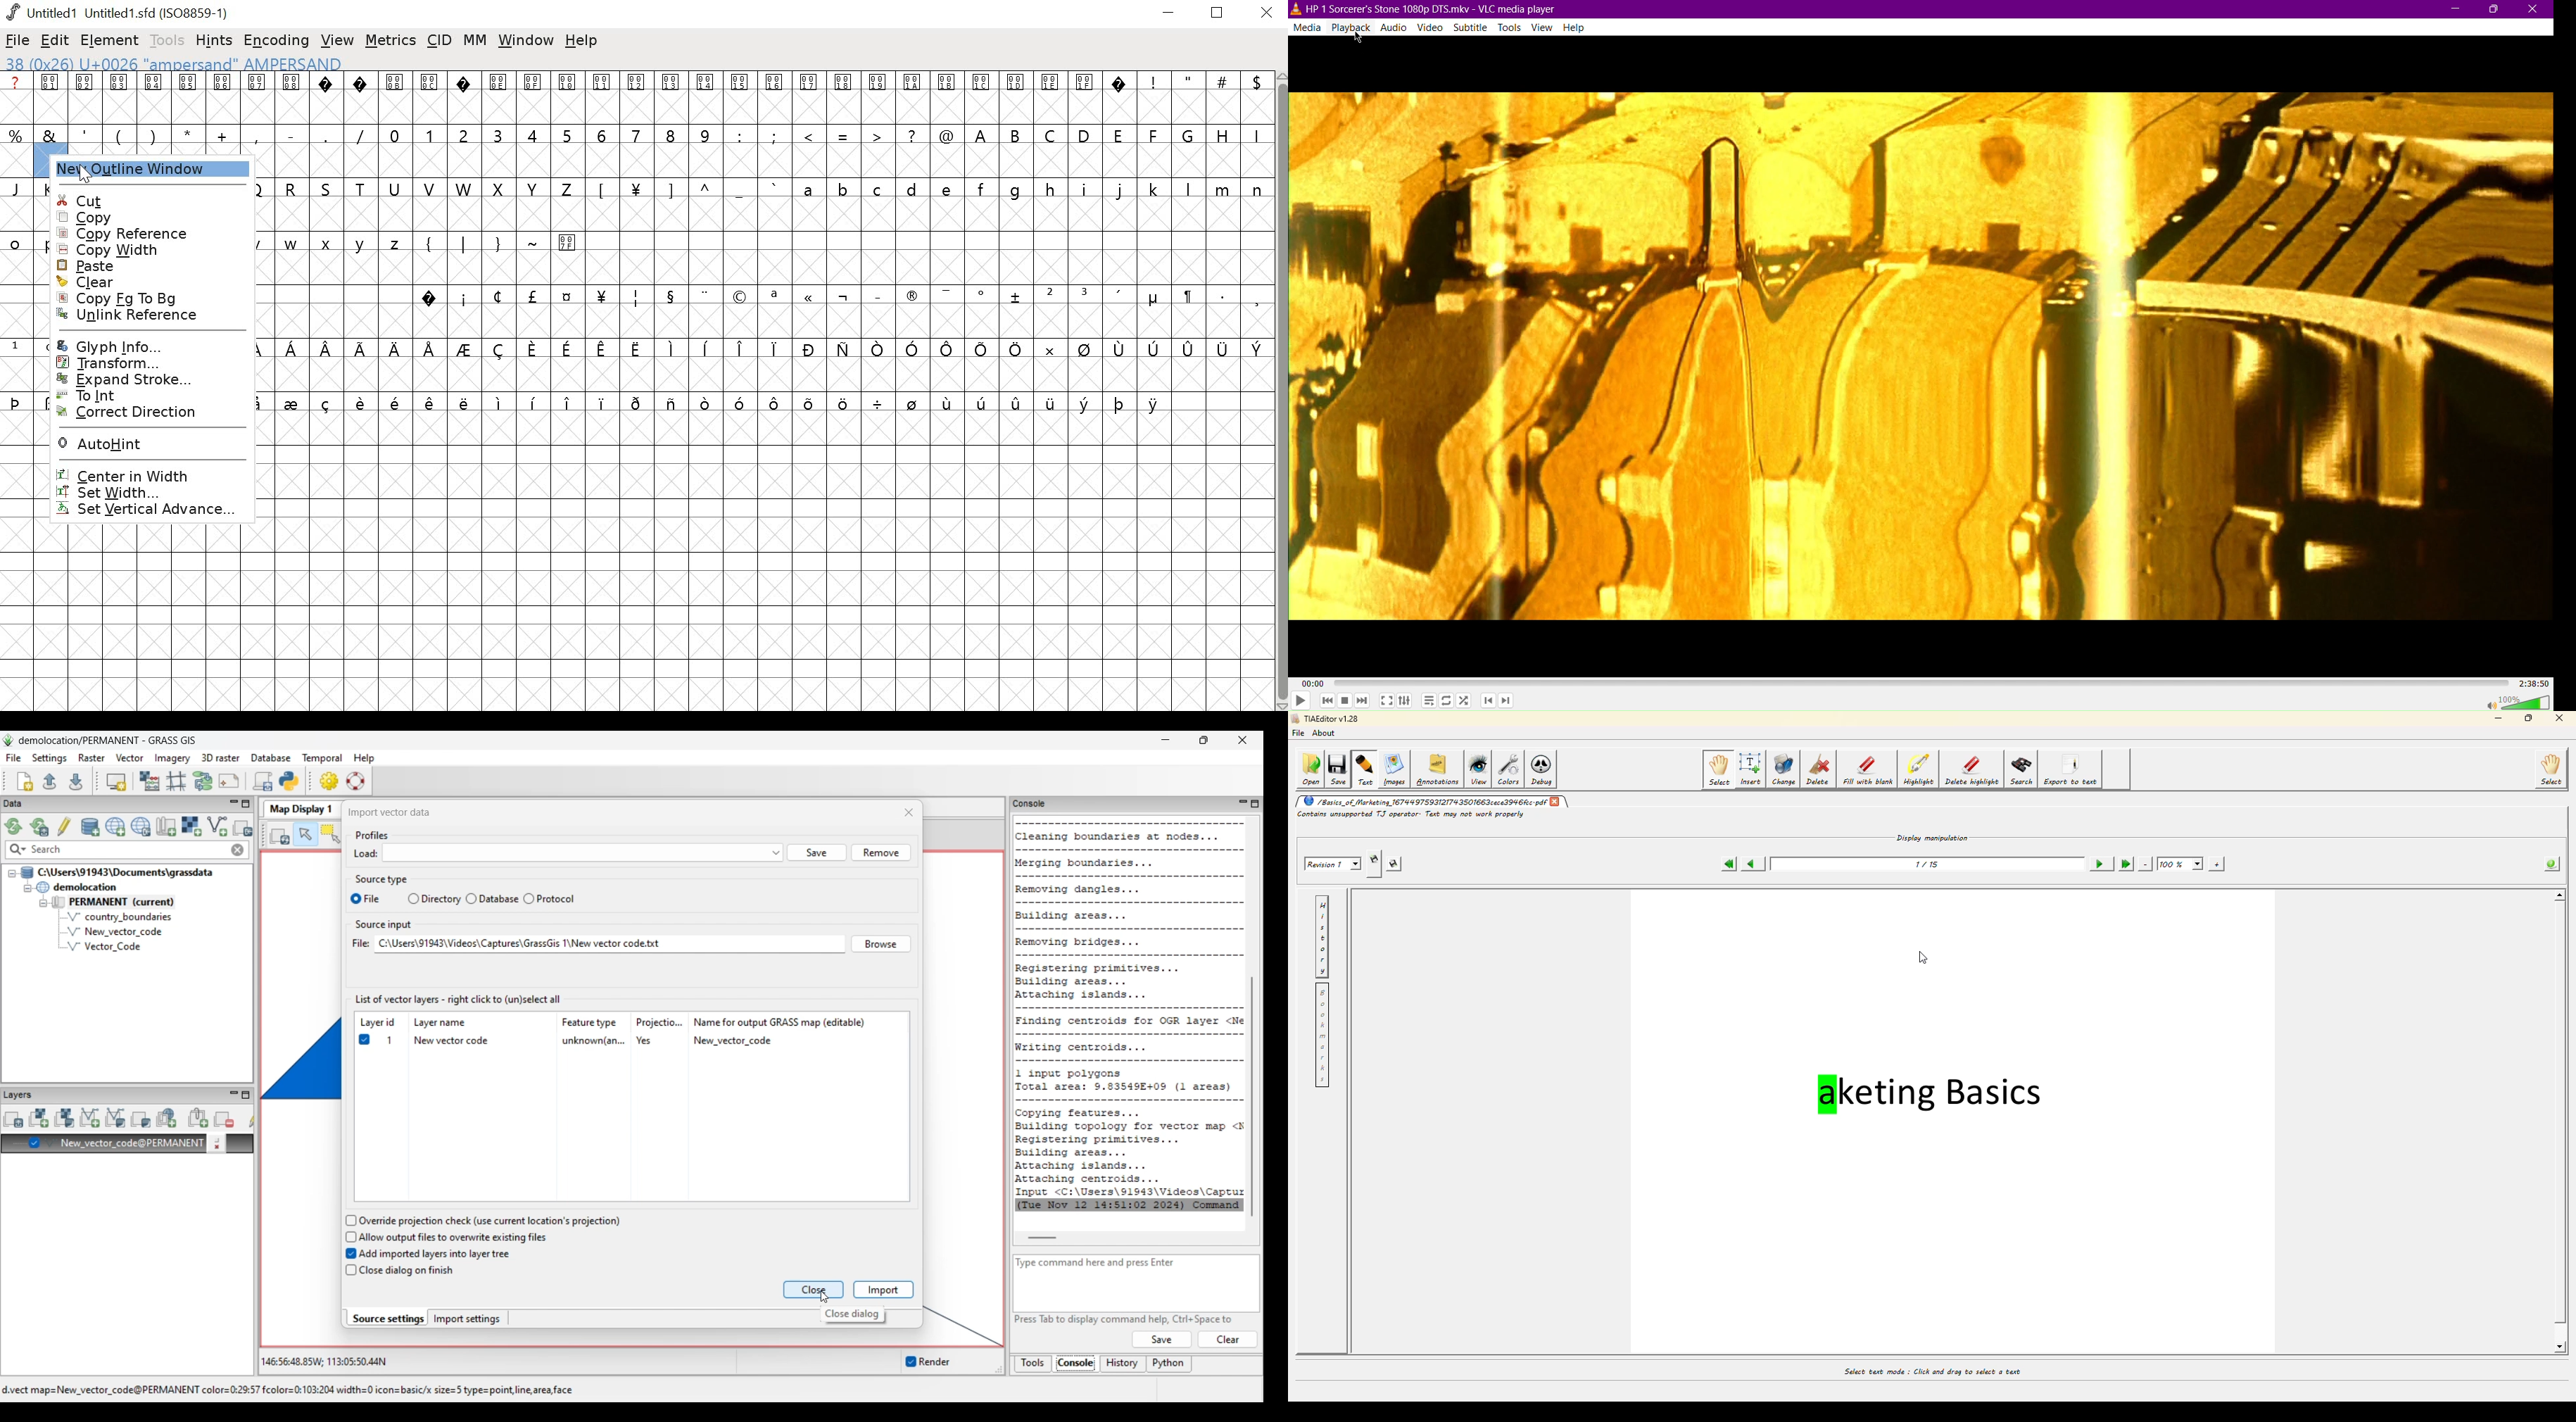  Describe the element at coordinates (1119, 1318) in the screenshot. I see `|| Press Tab to display command help, Ctri+Space to` at that location.